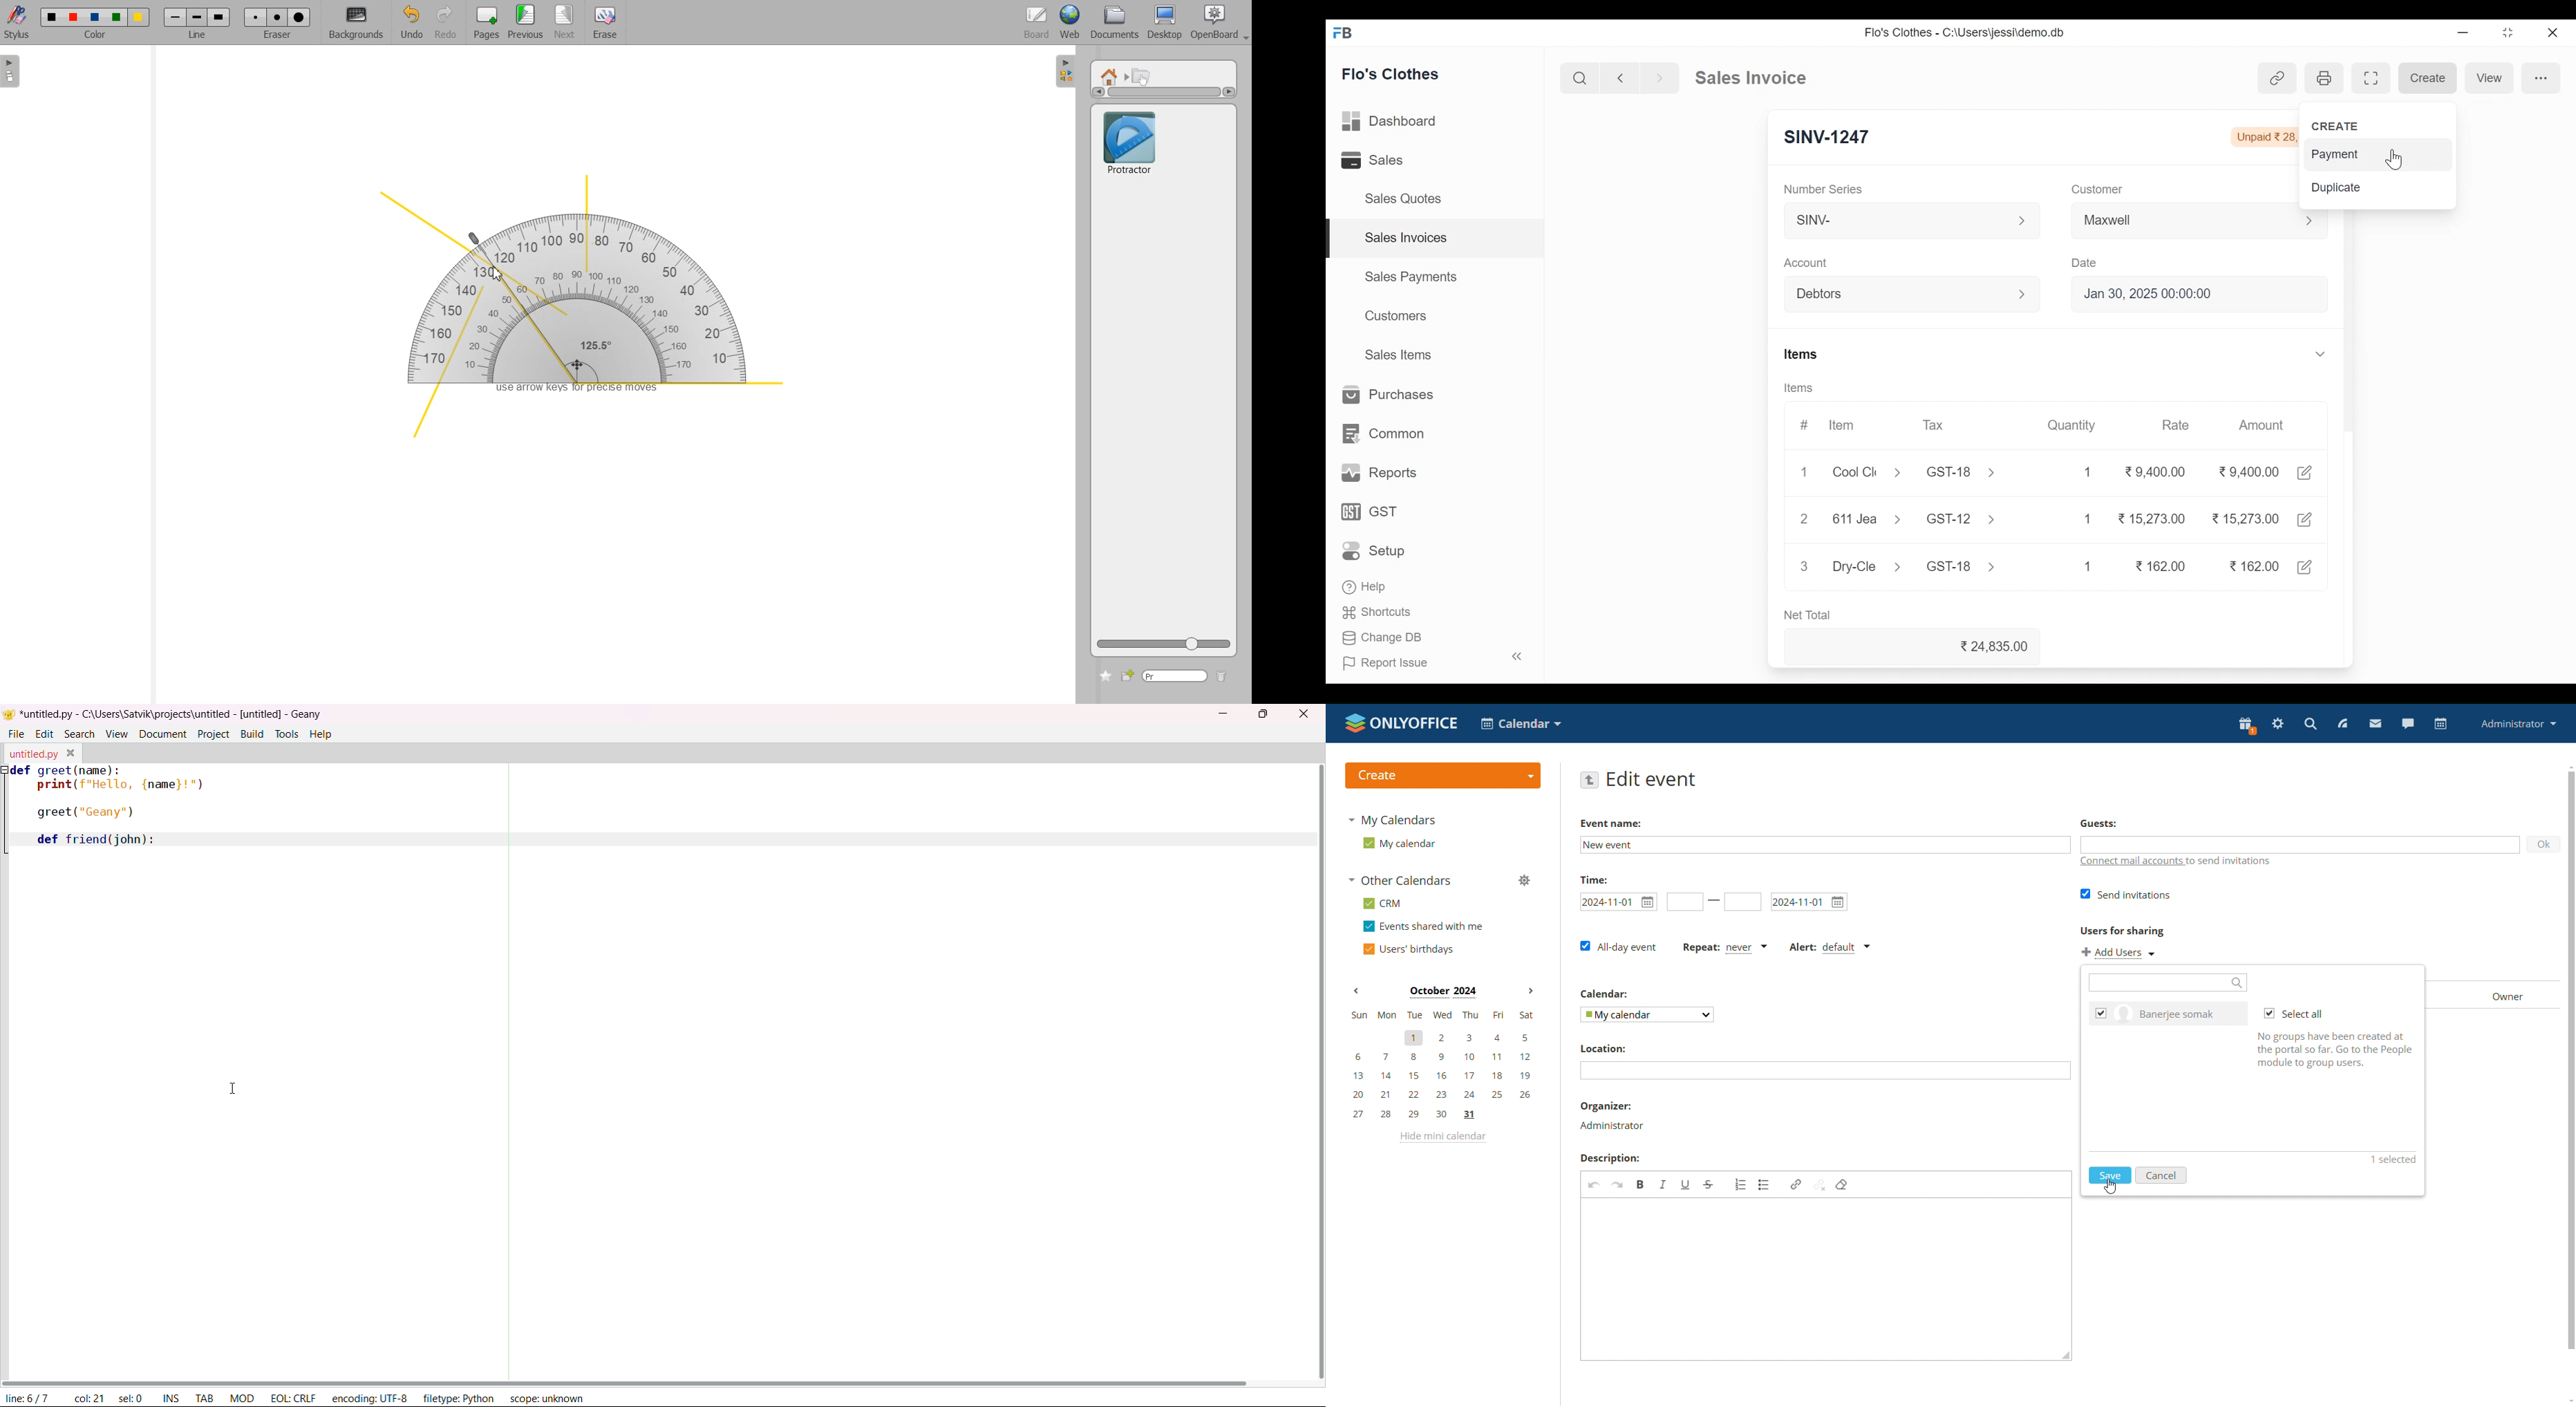 The height and width of the screenshot is (1428, 2576). I want to click on CREATE, so click(2337, 124).